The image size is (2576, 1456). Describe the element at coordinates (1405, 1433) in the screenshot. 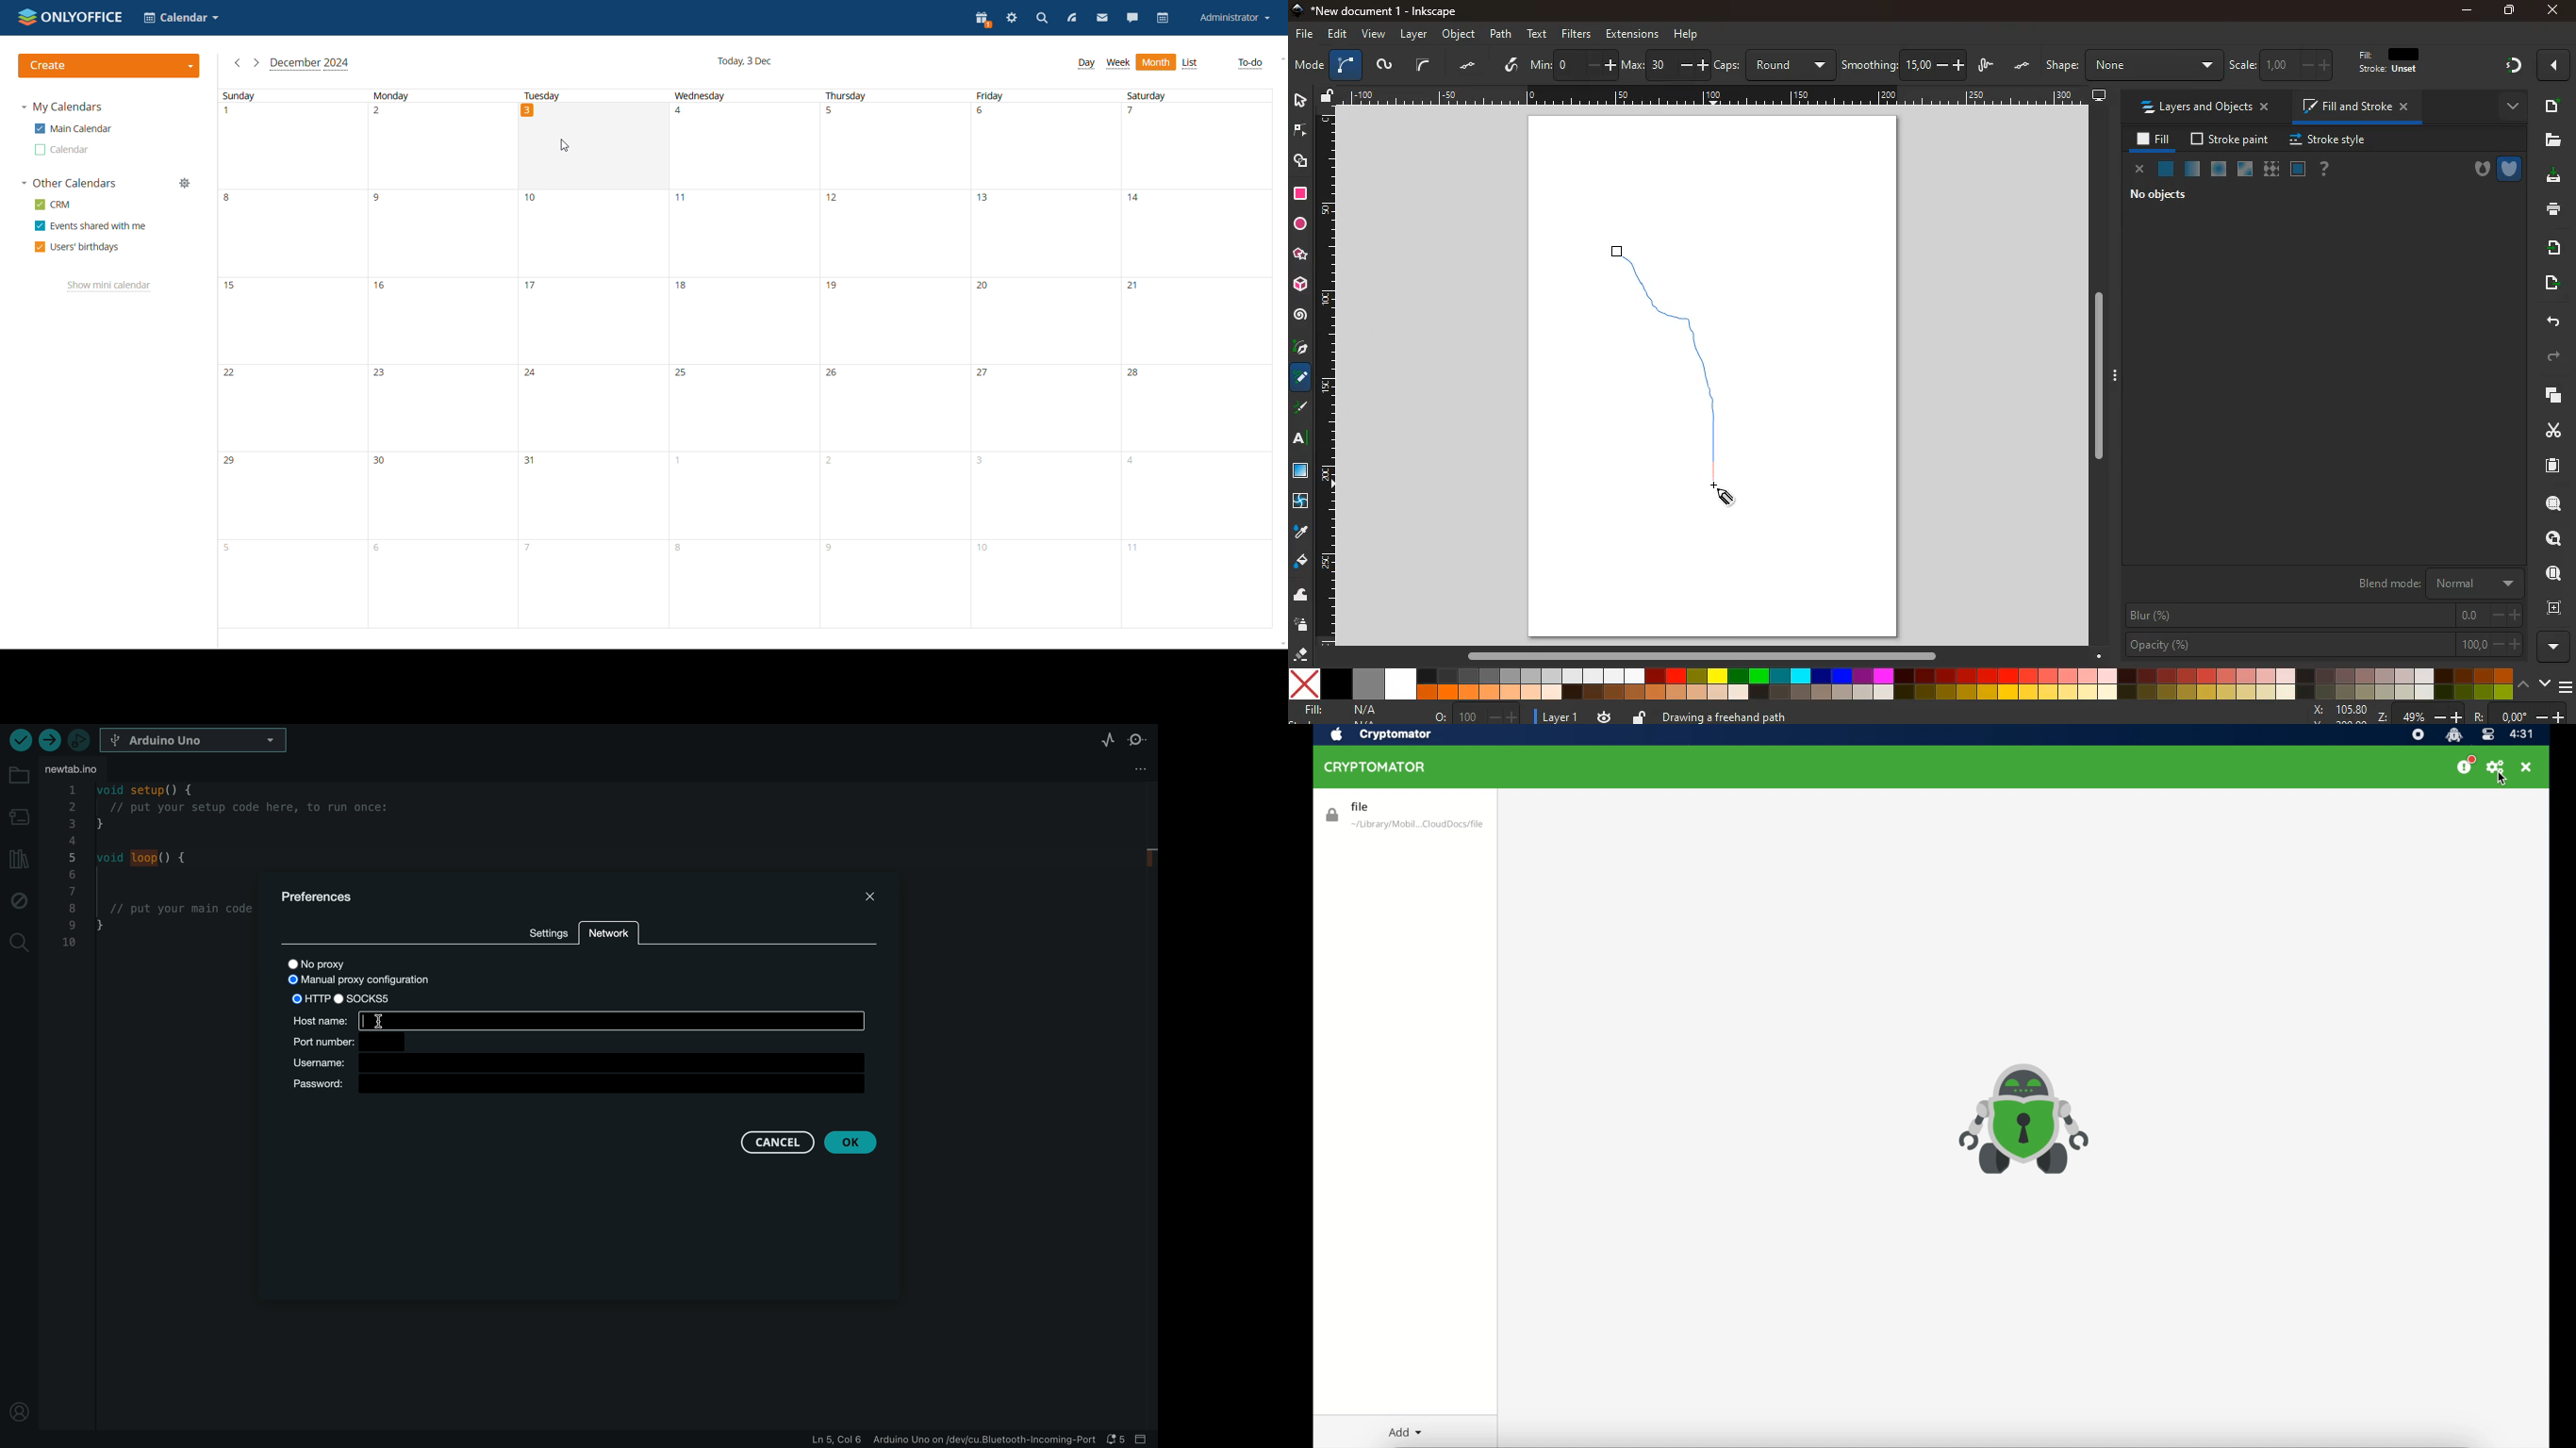

I see `add dropdown` at that location.